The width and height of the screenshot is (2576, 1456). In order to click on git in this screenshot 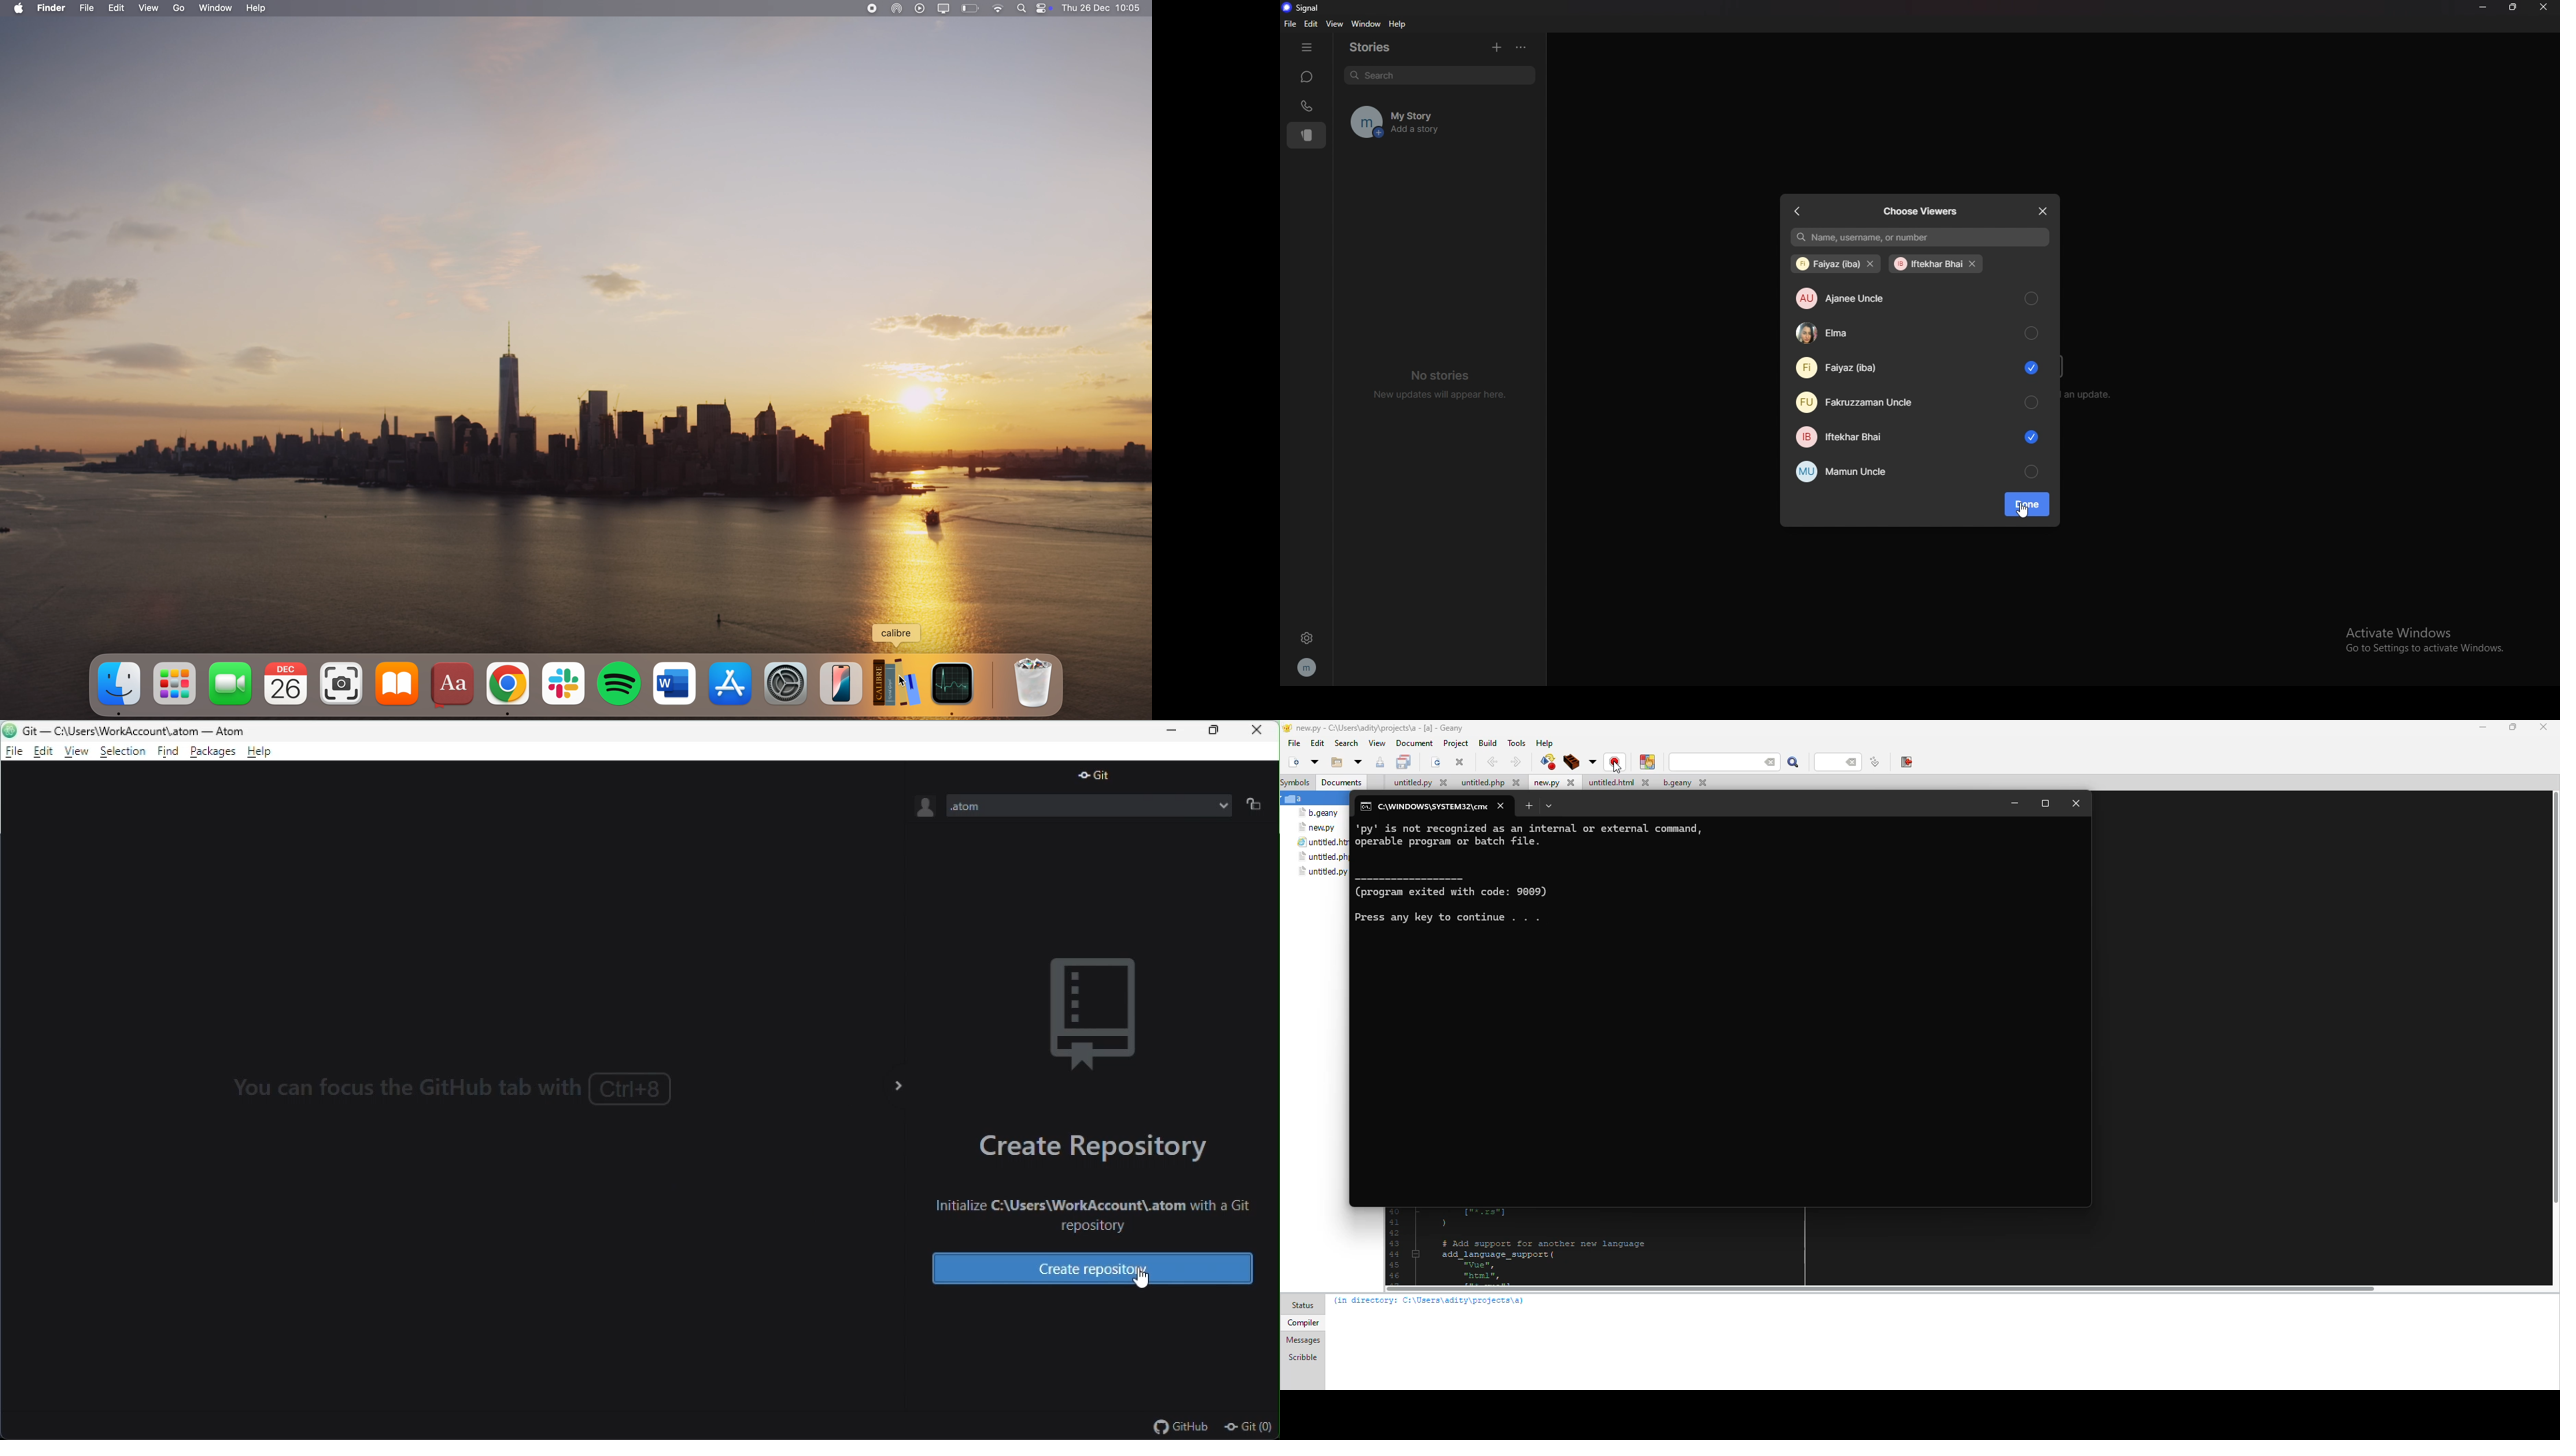, I will do `click(1102, 773)`.